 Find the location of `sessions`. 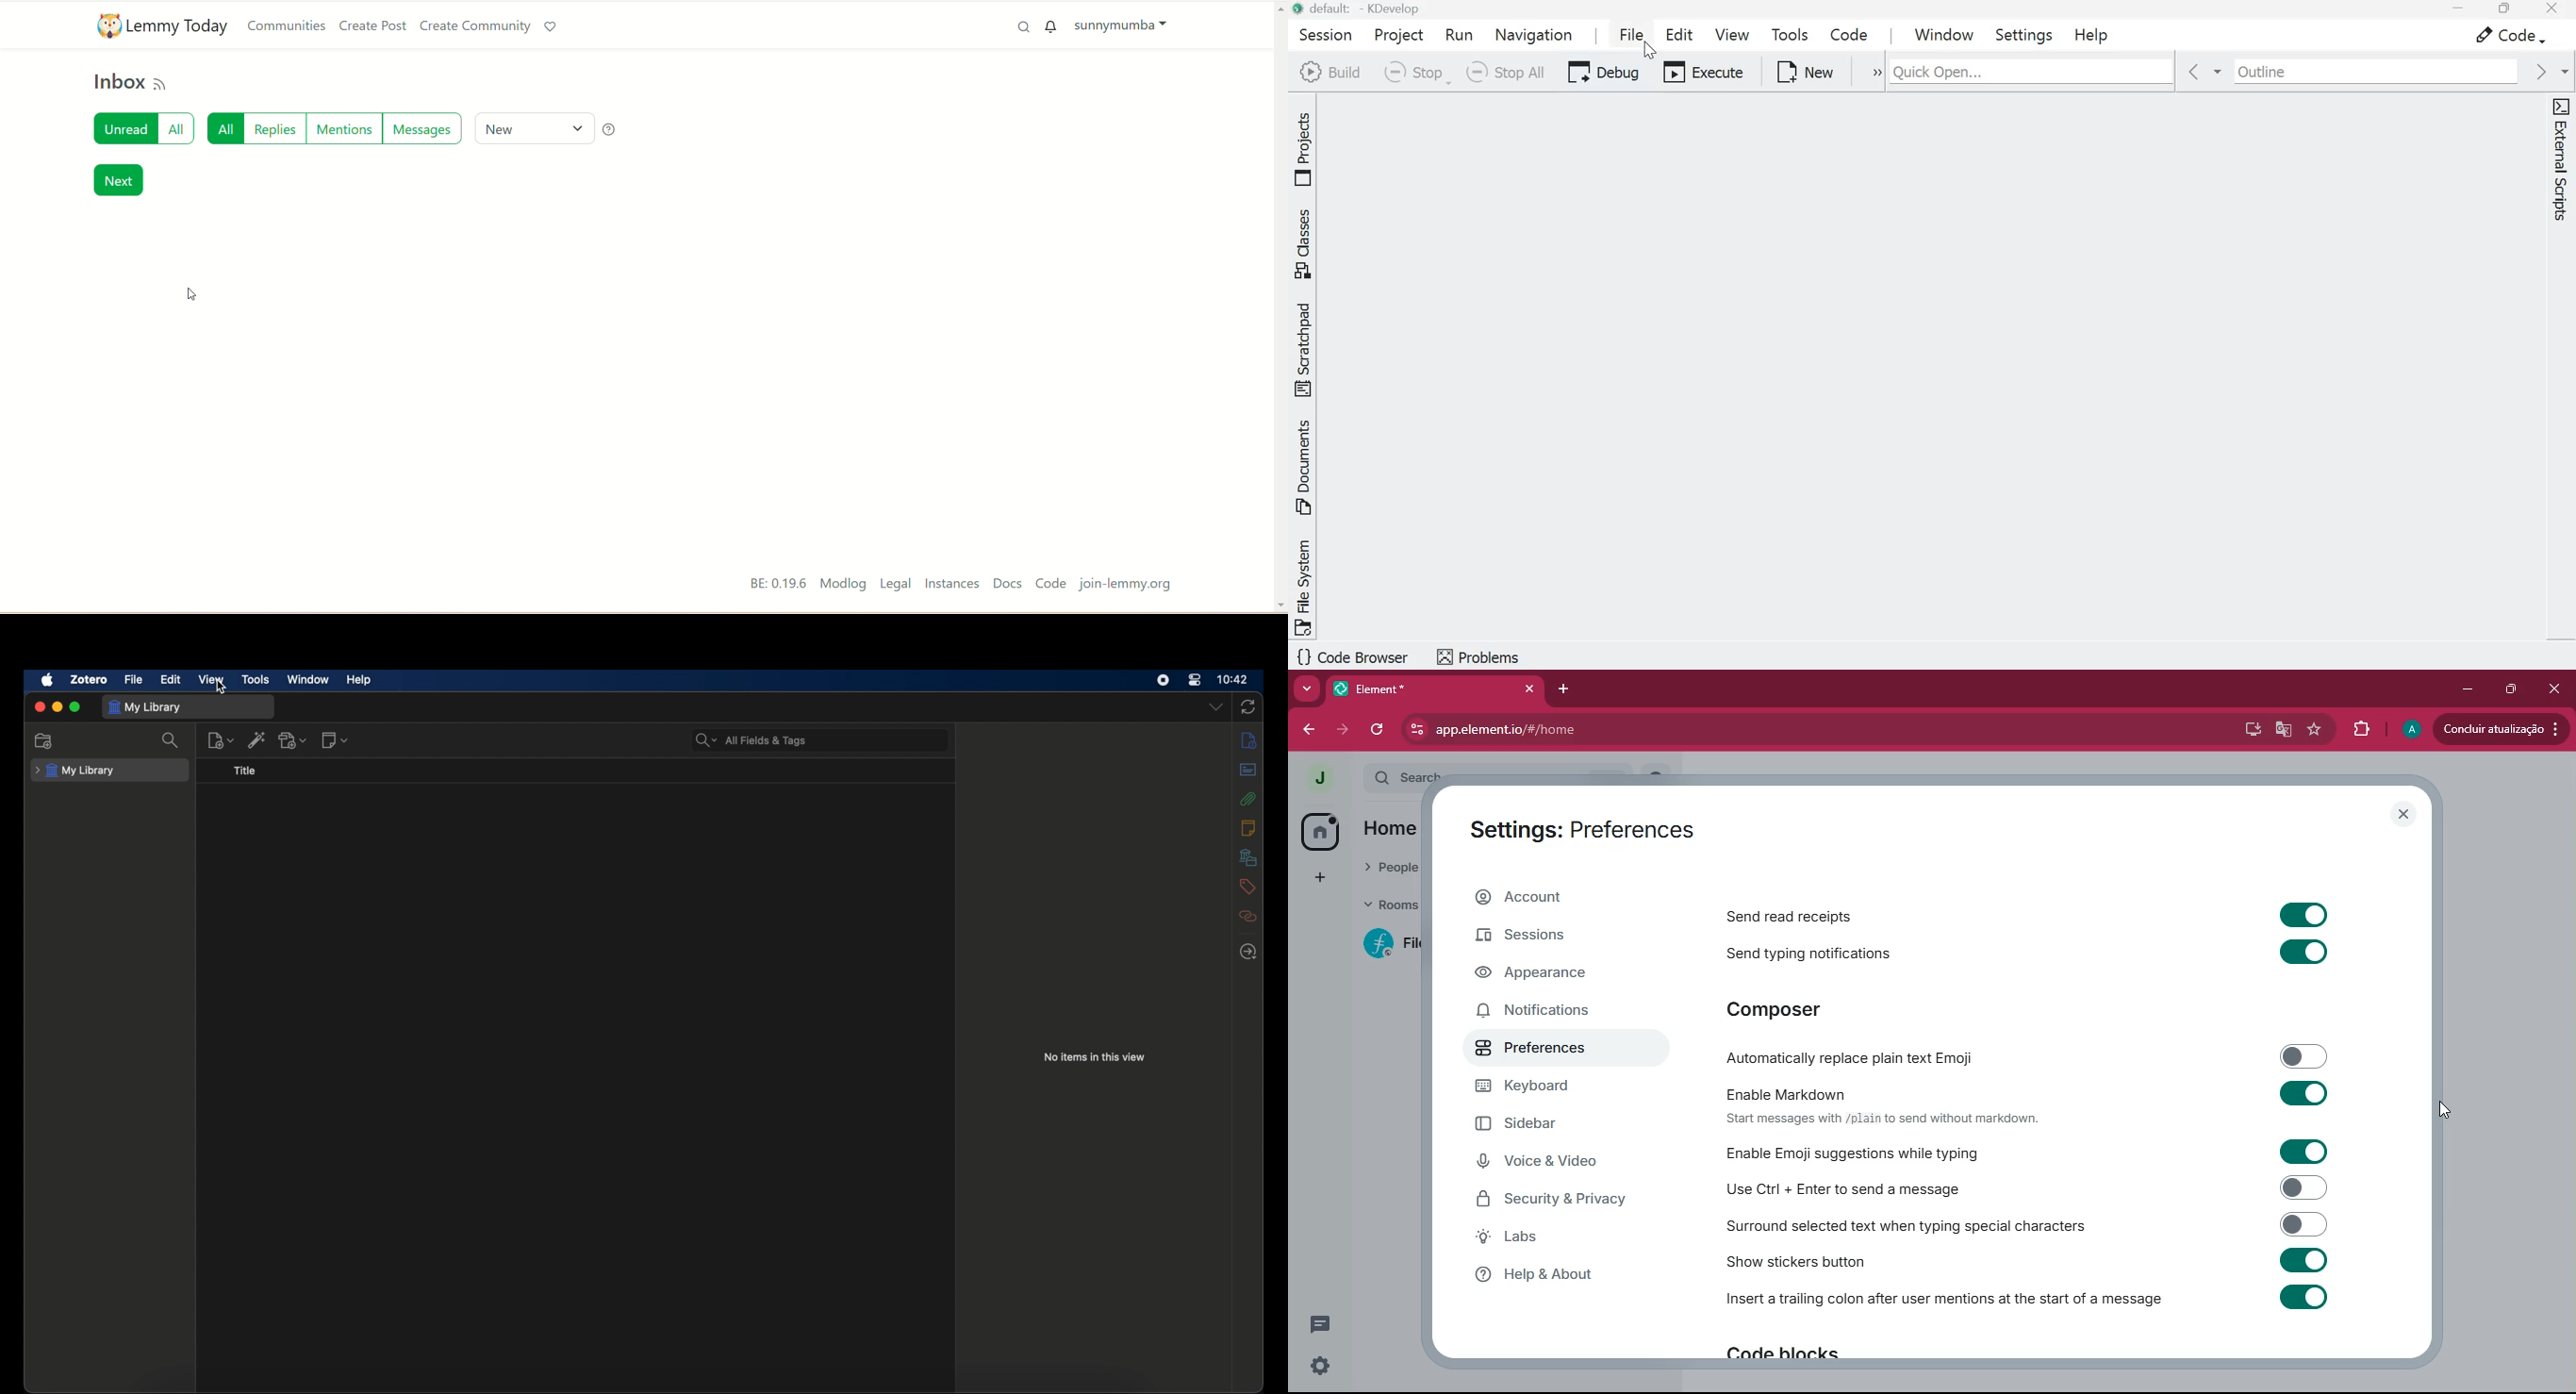

sessions is located at coordinates (1556, 938).